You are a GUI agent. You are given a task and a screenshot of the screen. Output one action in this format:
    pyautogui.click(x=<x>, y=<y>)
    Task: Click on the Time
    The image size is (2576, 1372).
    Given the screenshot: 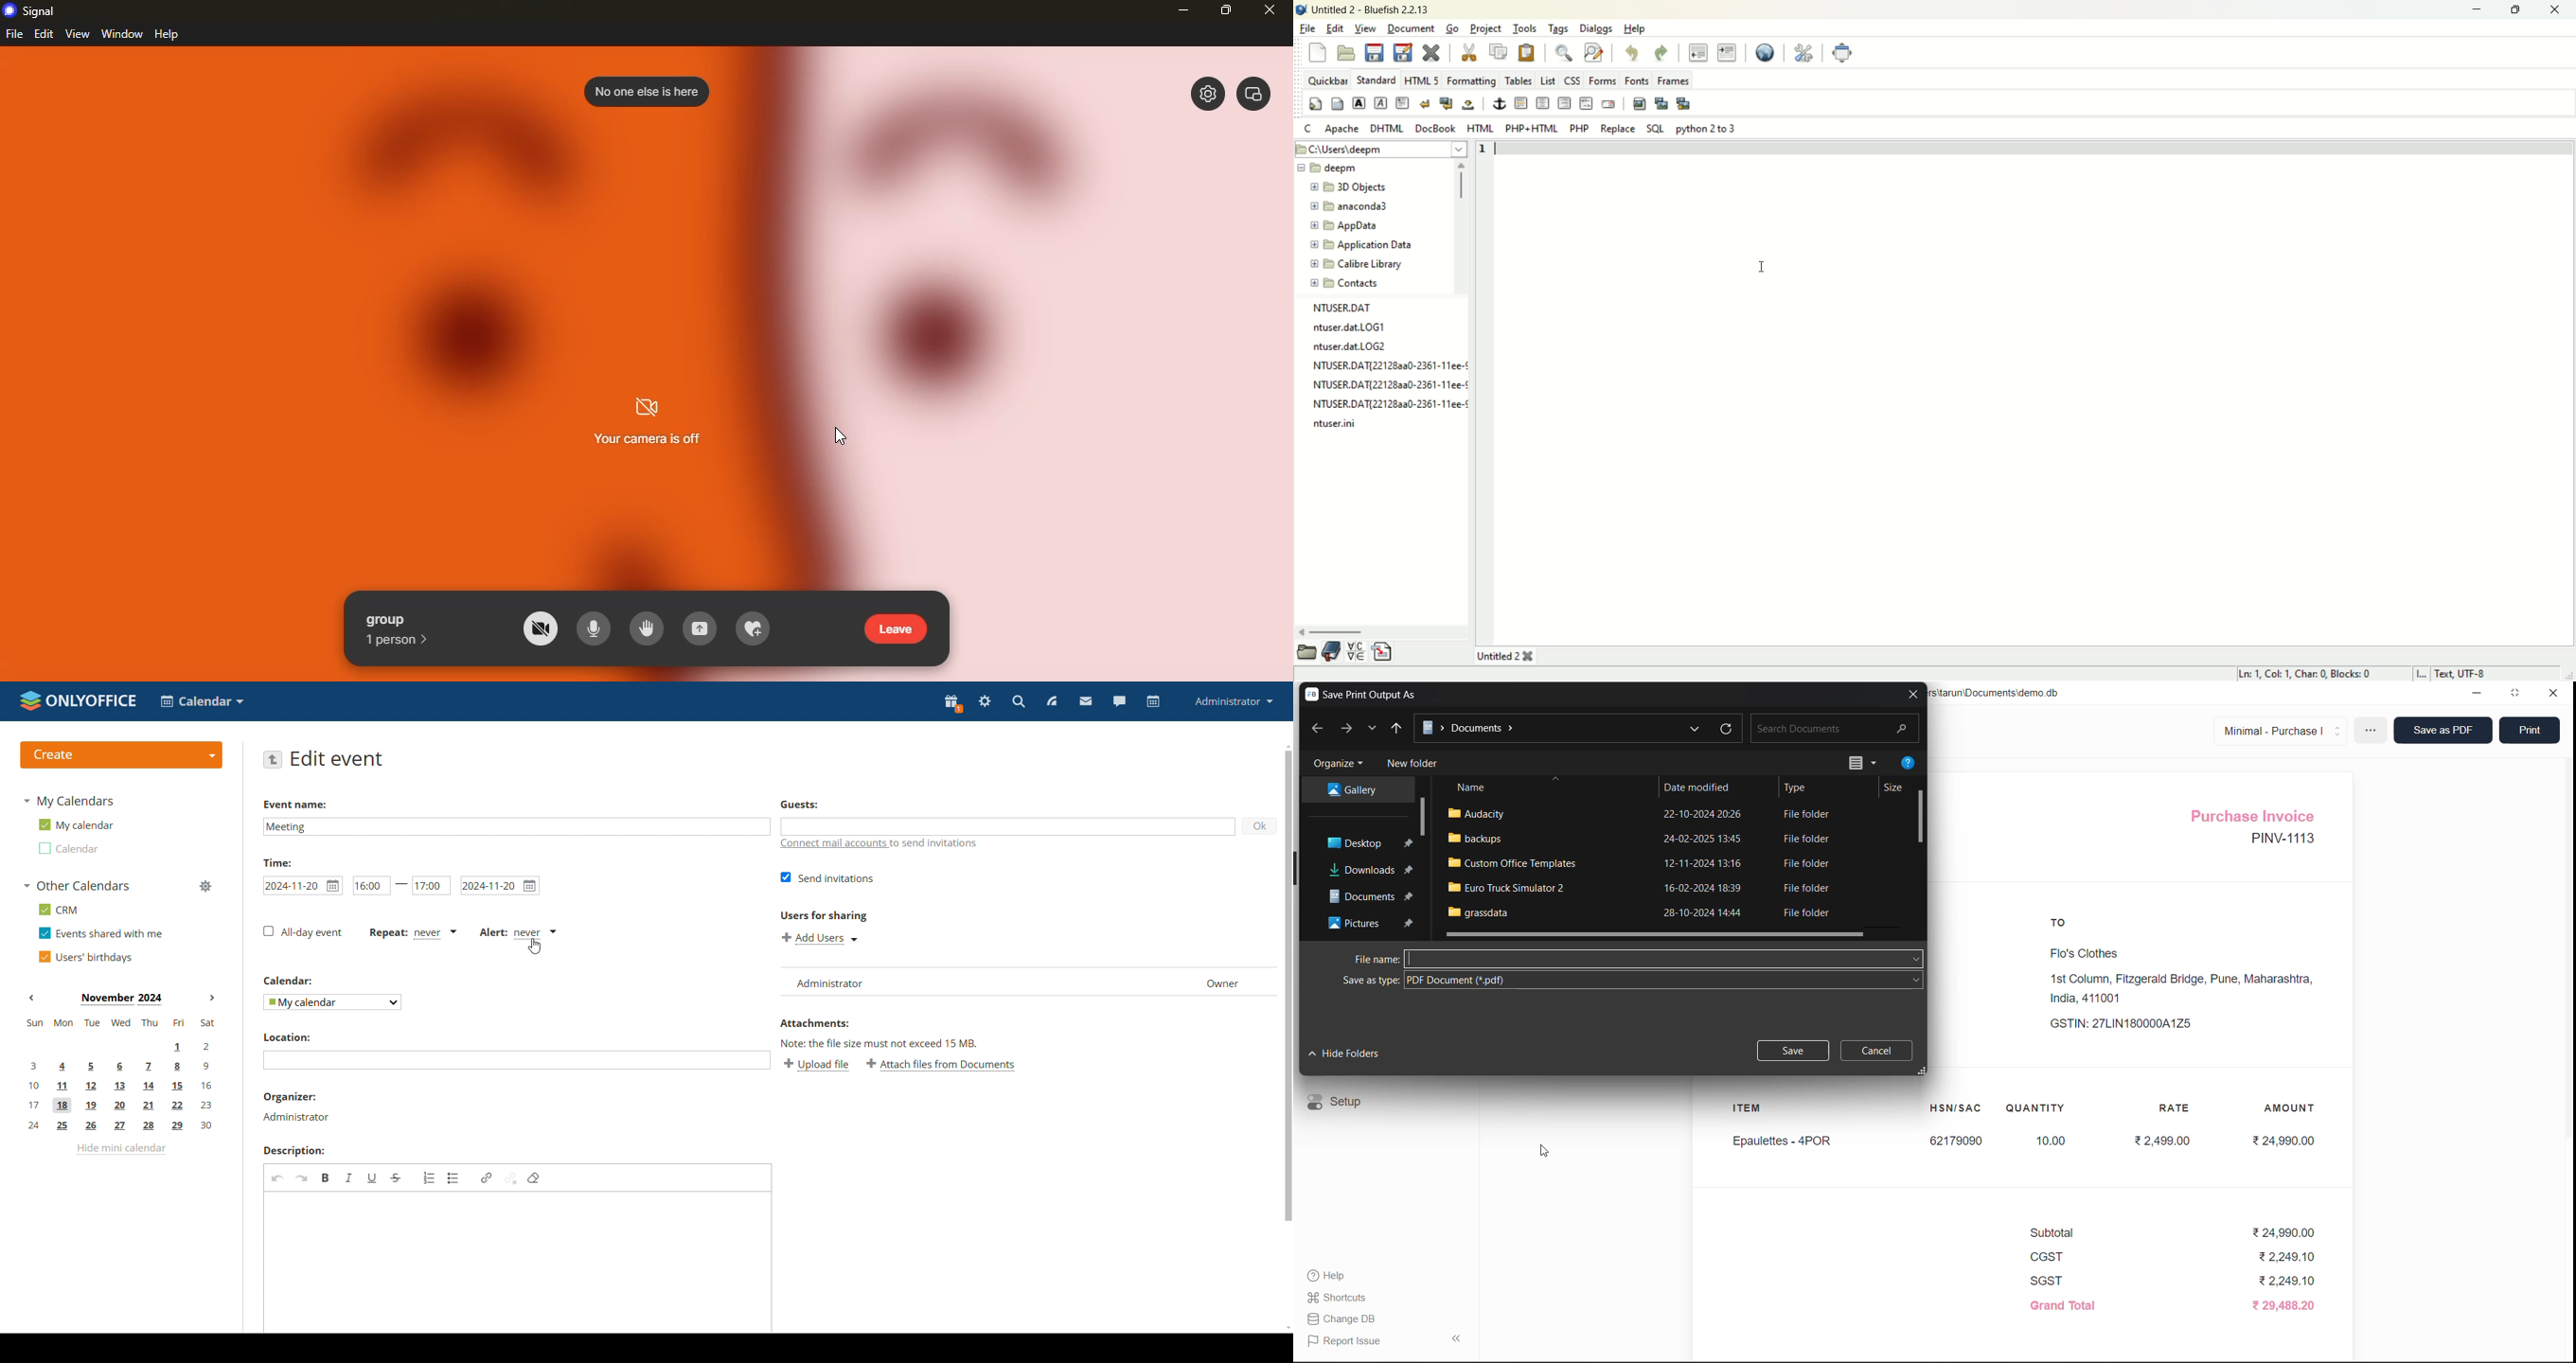 What is the action you would take?
    pyautogui.click(x=278, y=863)
    